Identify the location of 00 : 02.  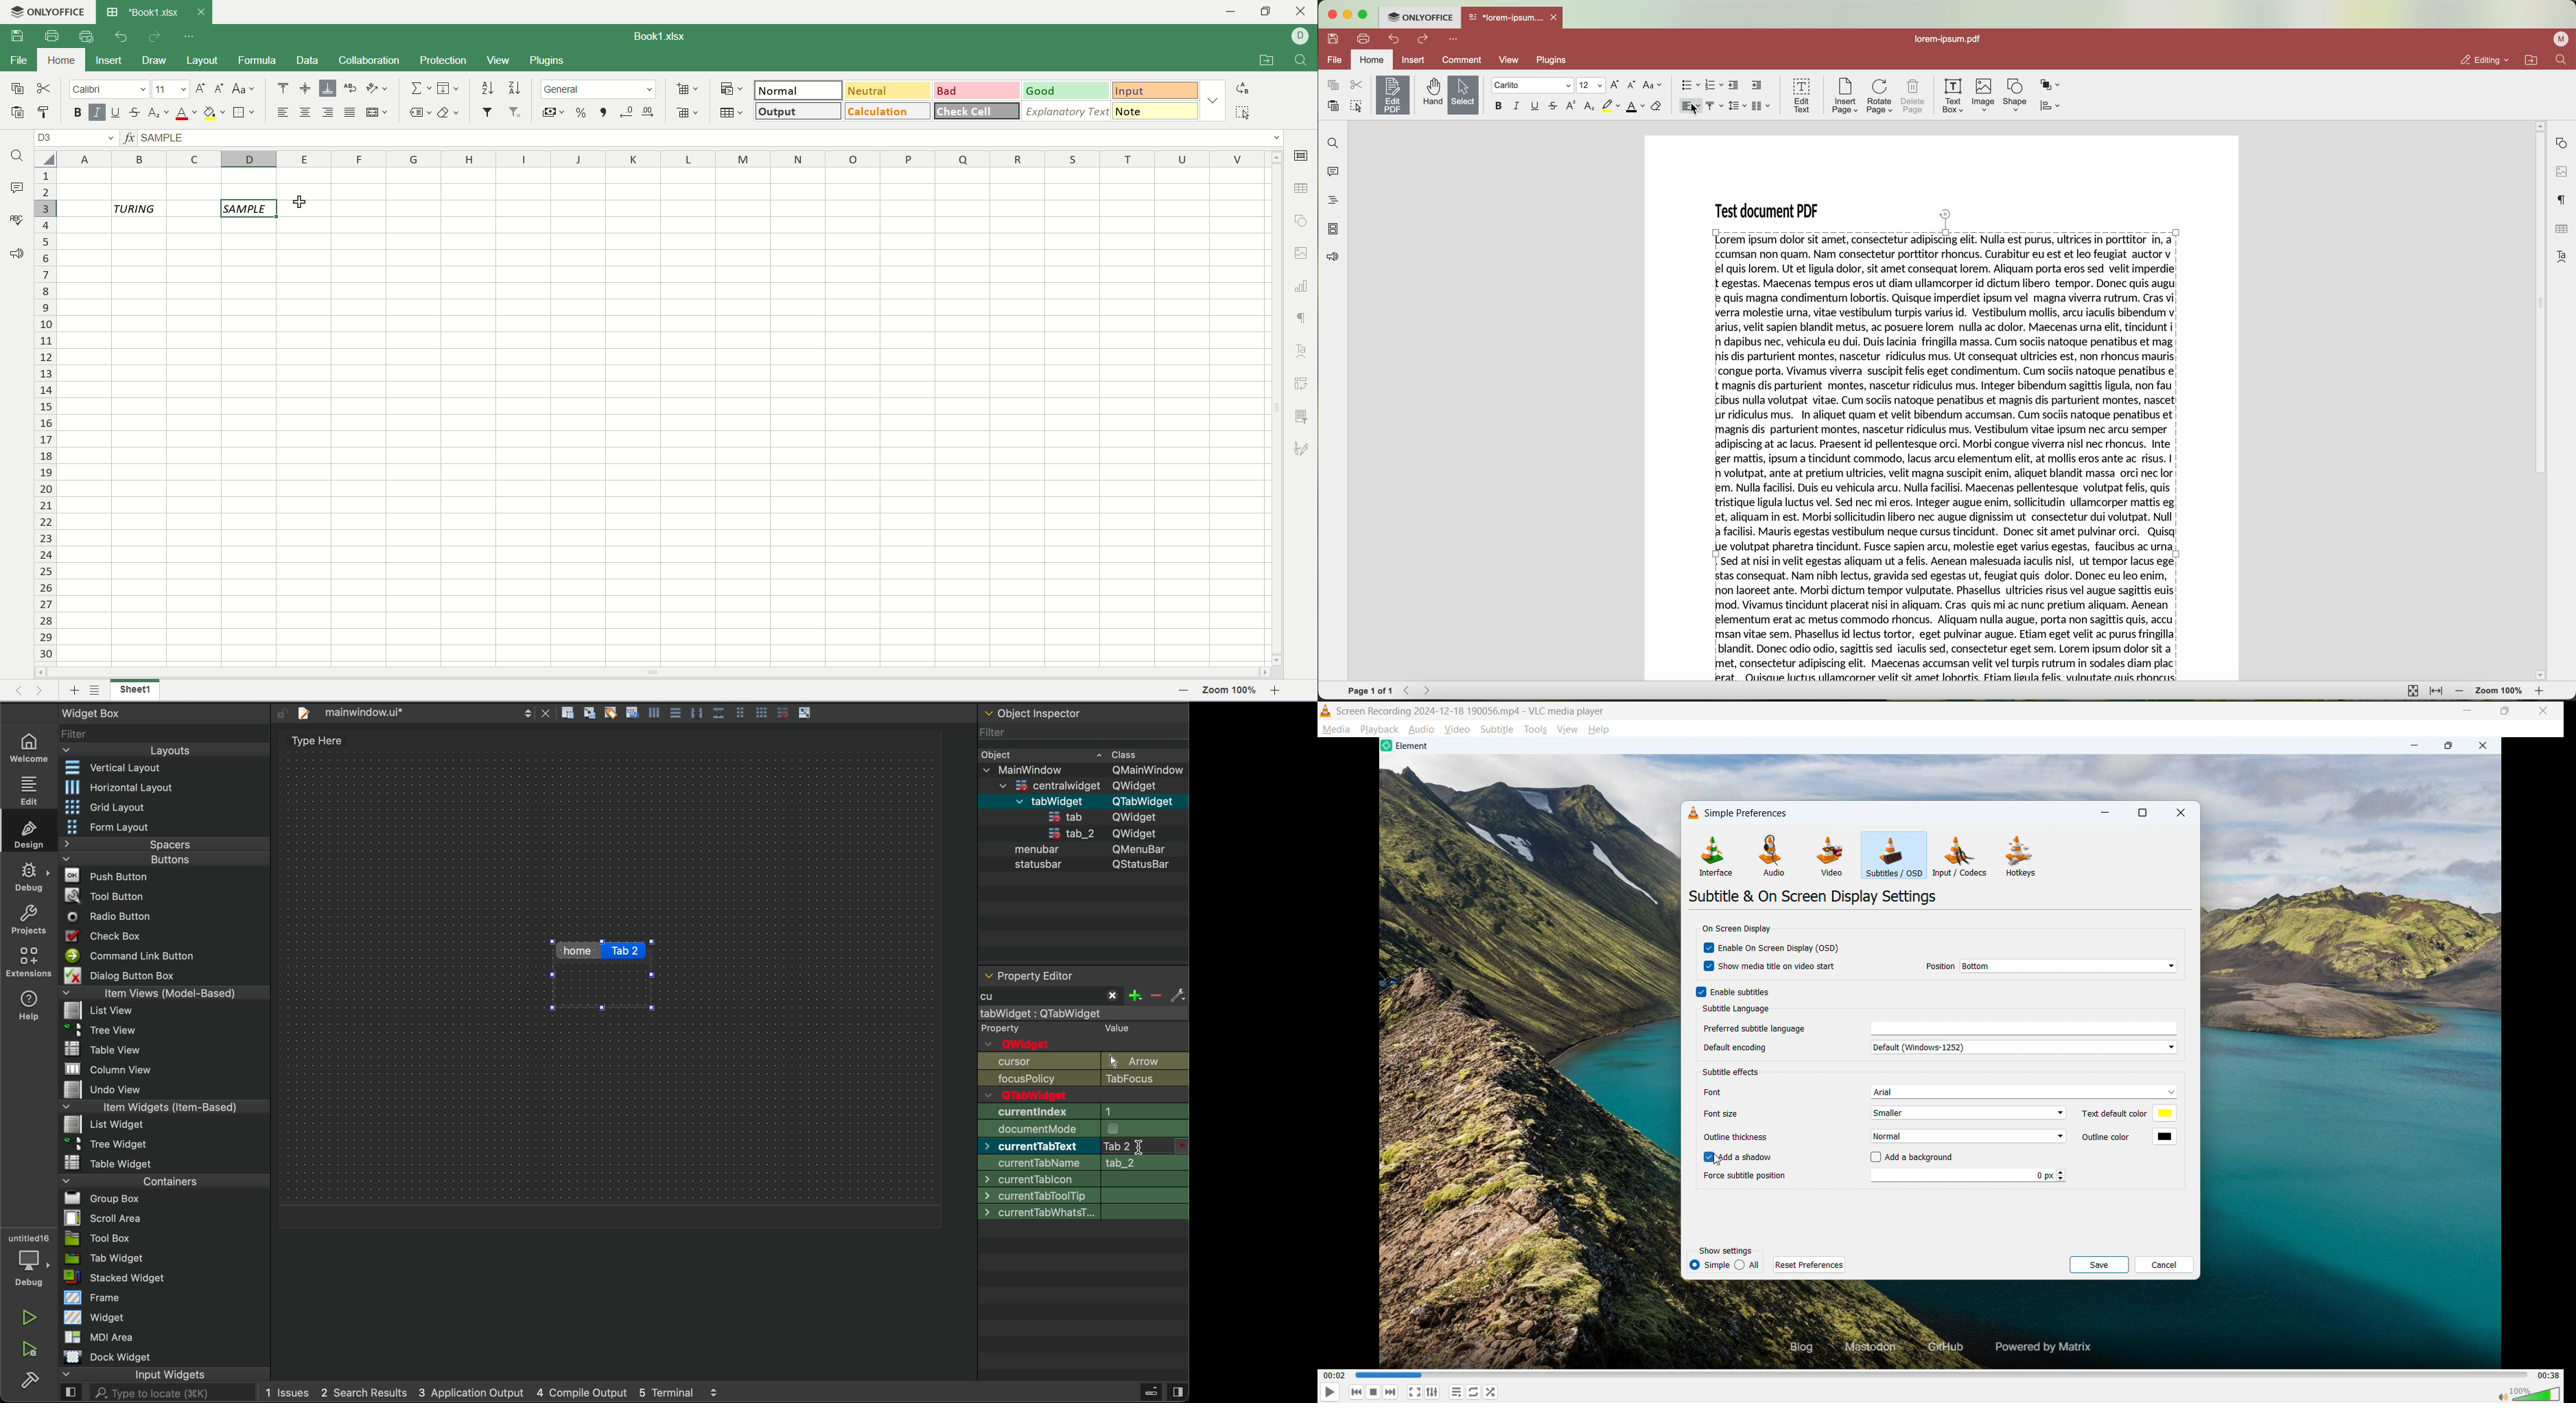
(1336, 1375).